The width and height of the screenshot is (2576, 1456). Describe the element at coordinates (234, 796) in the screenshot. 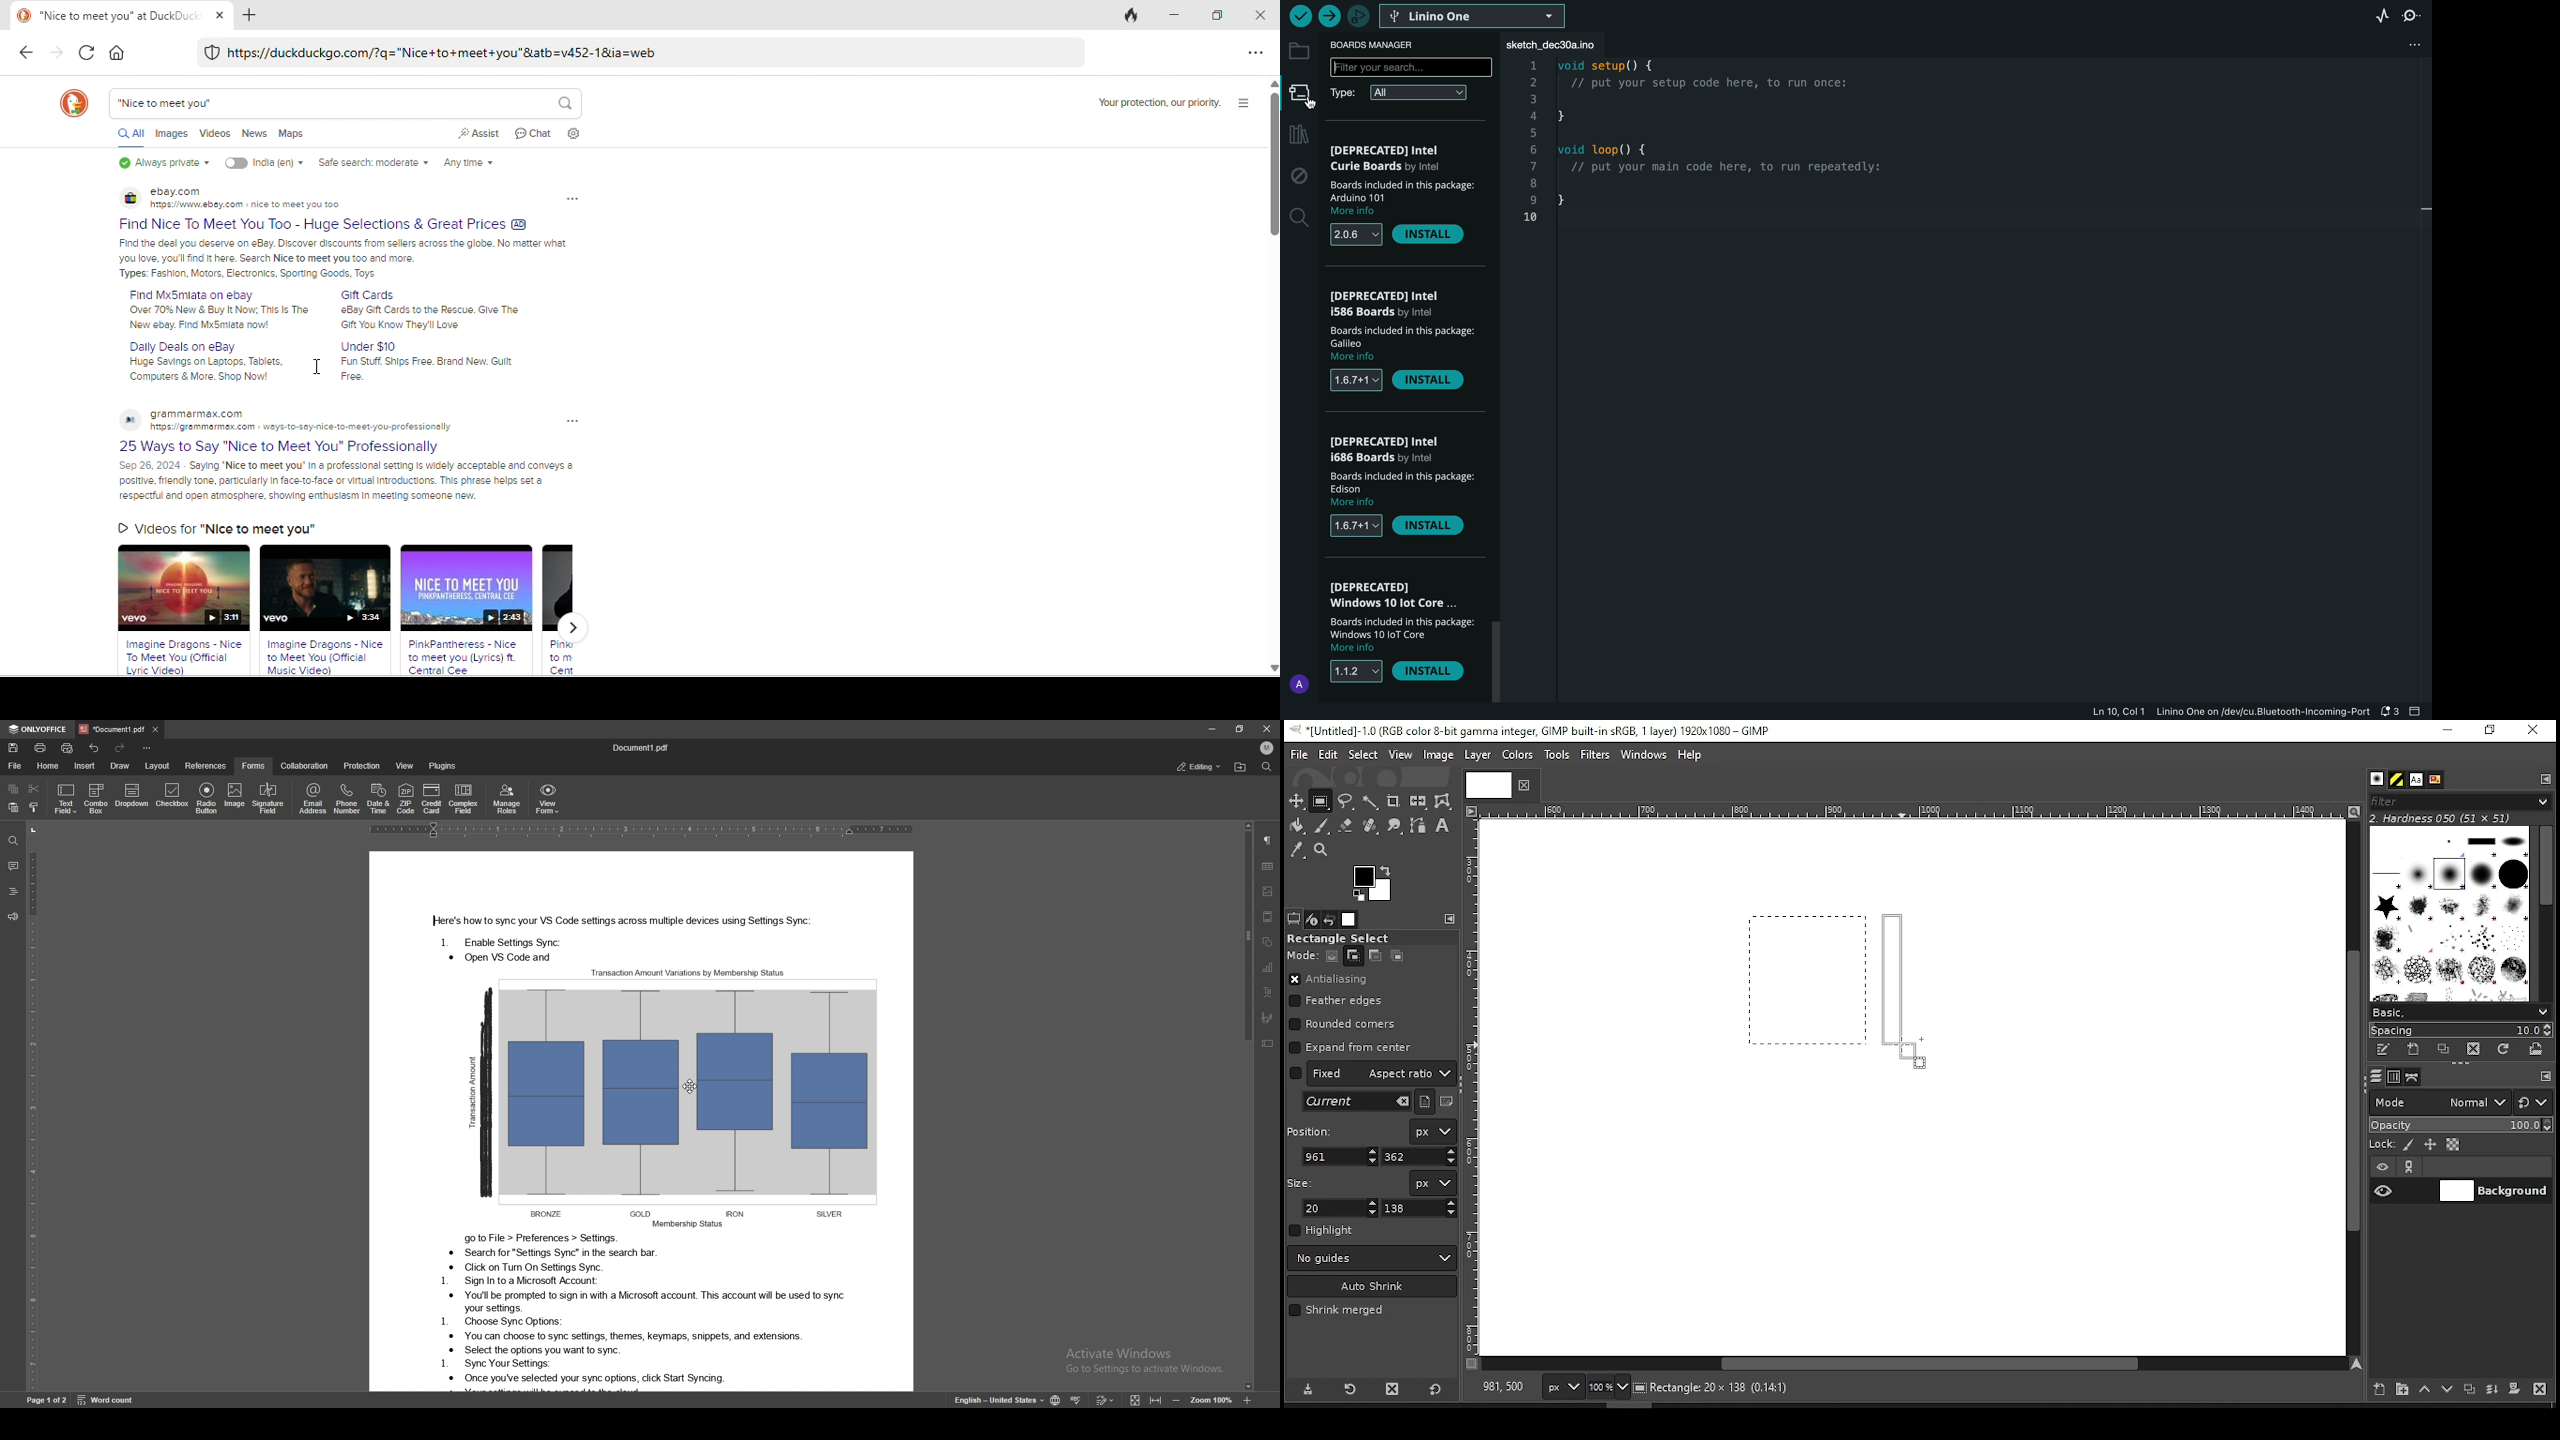

I see `image` at that location.